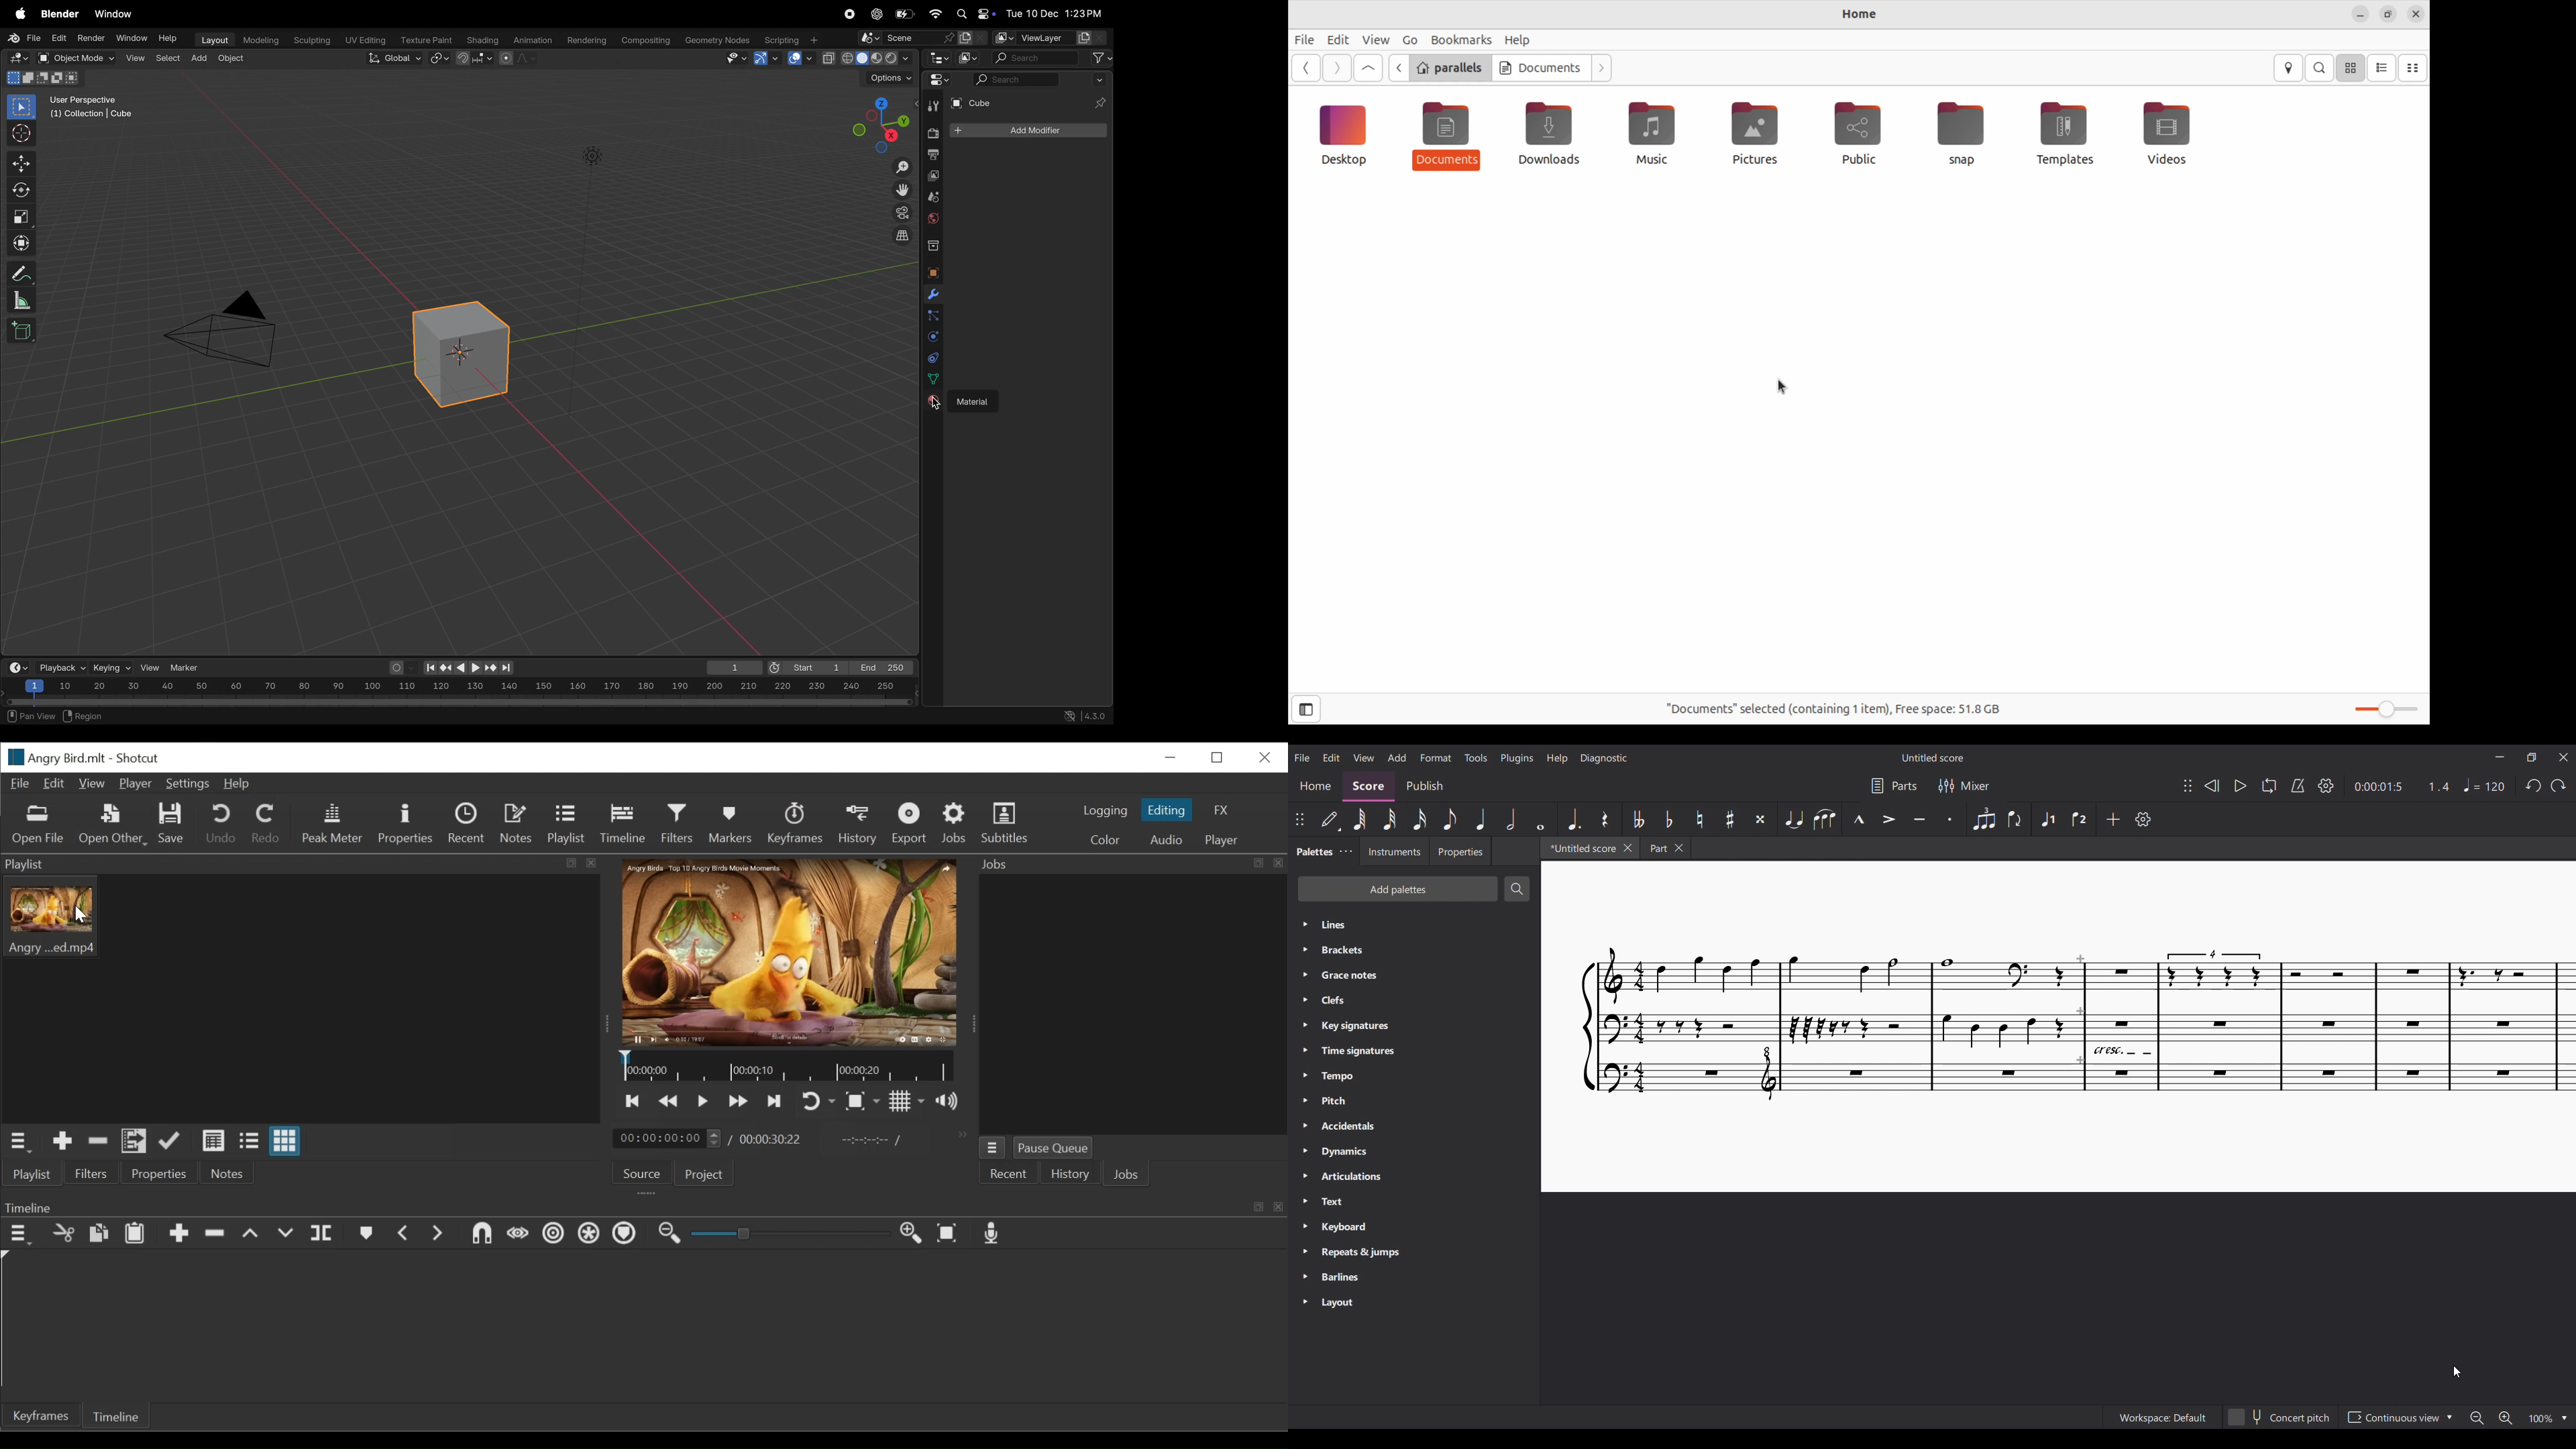 The image size is (2576, 1456). I want to click on Record audio, so click(995, 1234).